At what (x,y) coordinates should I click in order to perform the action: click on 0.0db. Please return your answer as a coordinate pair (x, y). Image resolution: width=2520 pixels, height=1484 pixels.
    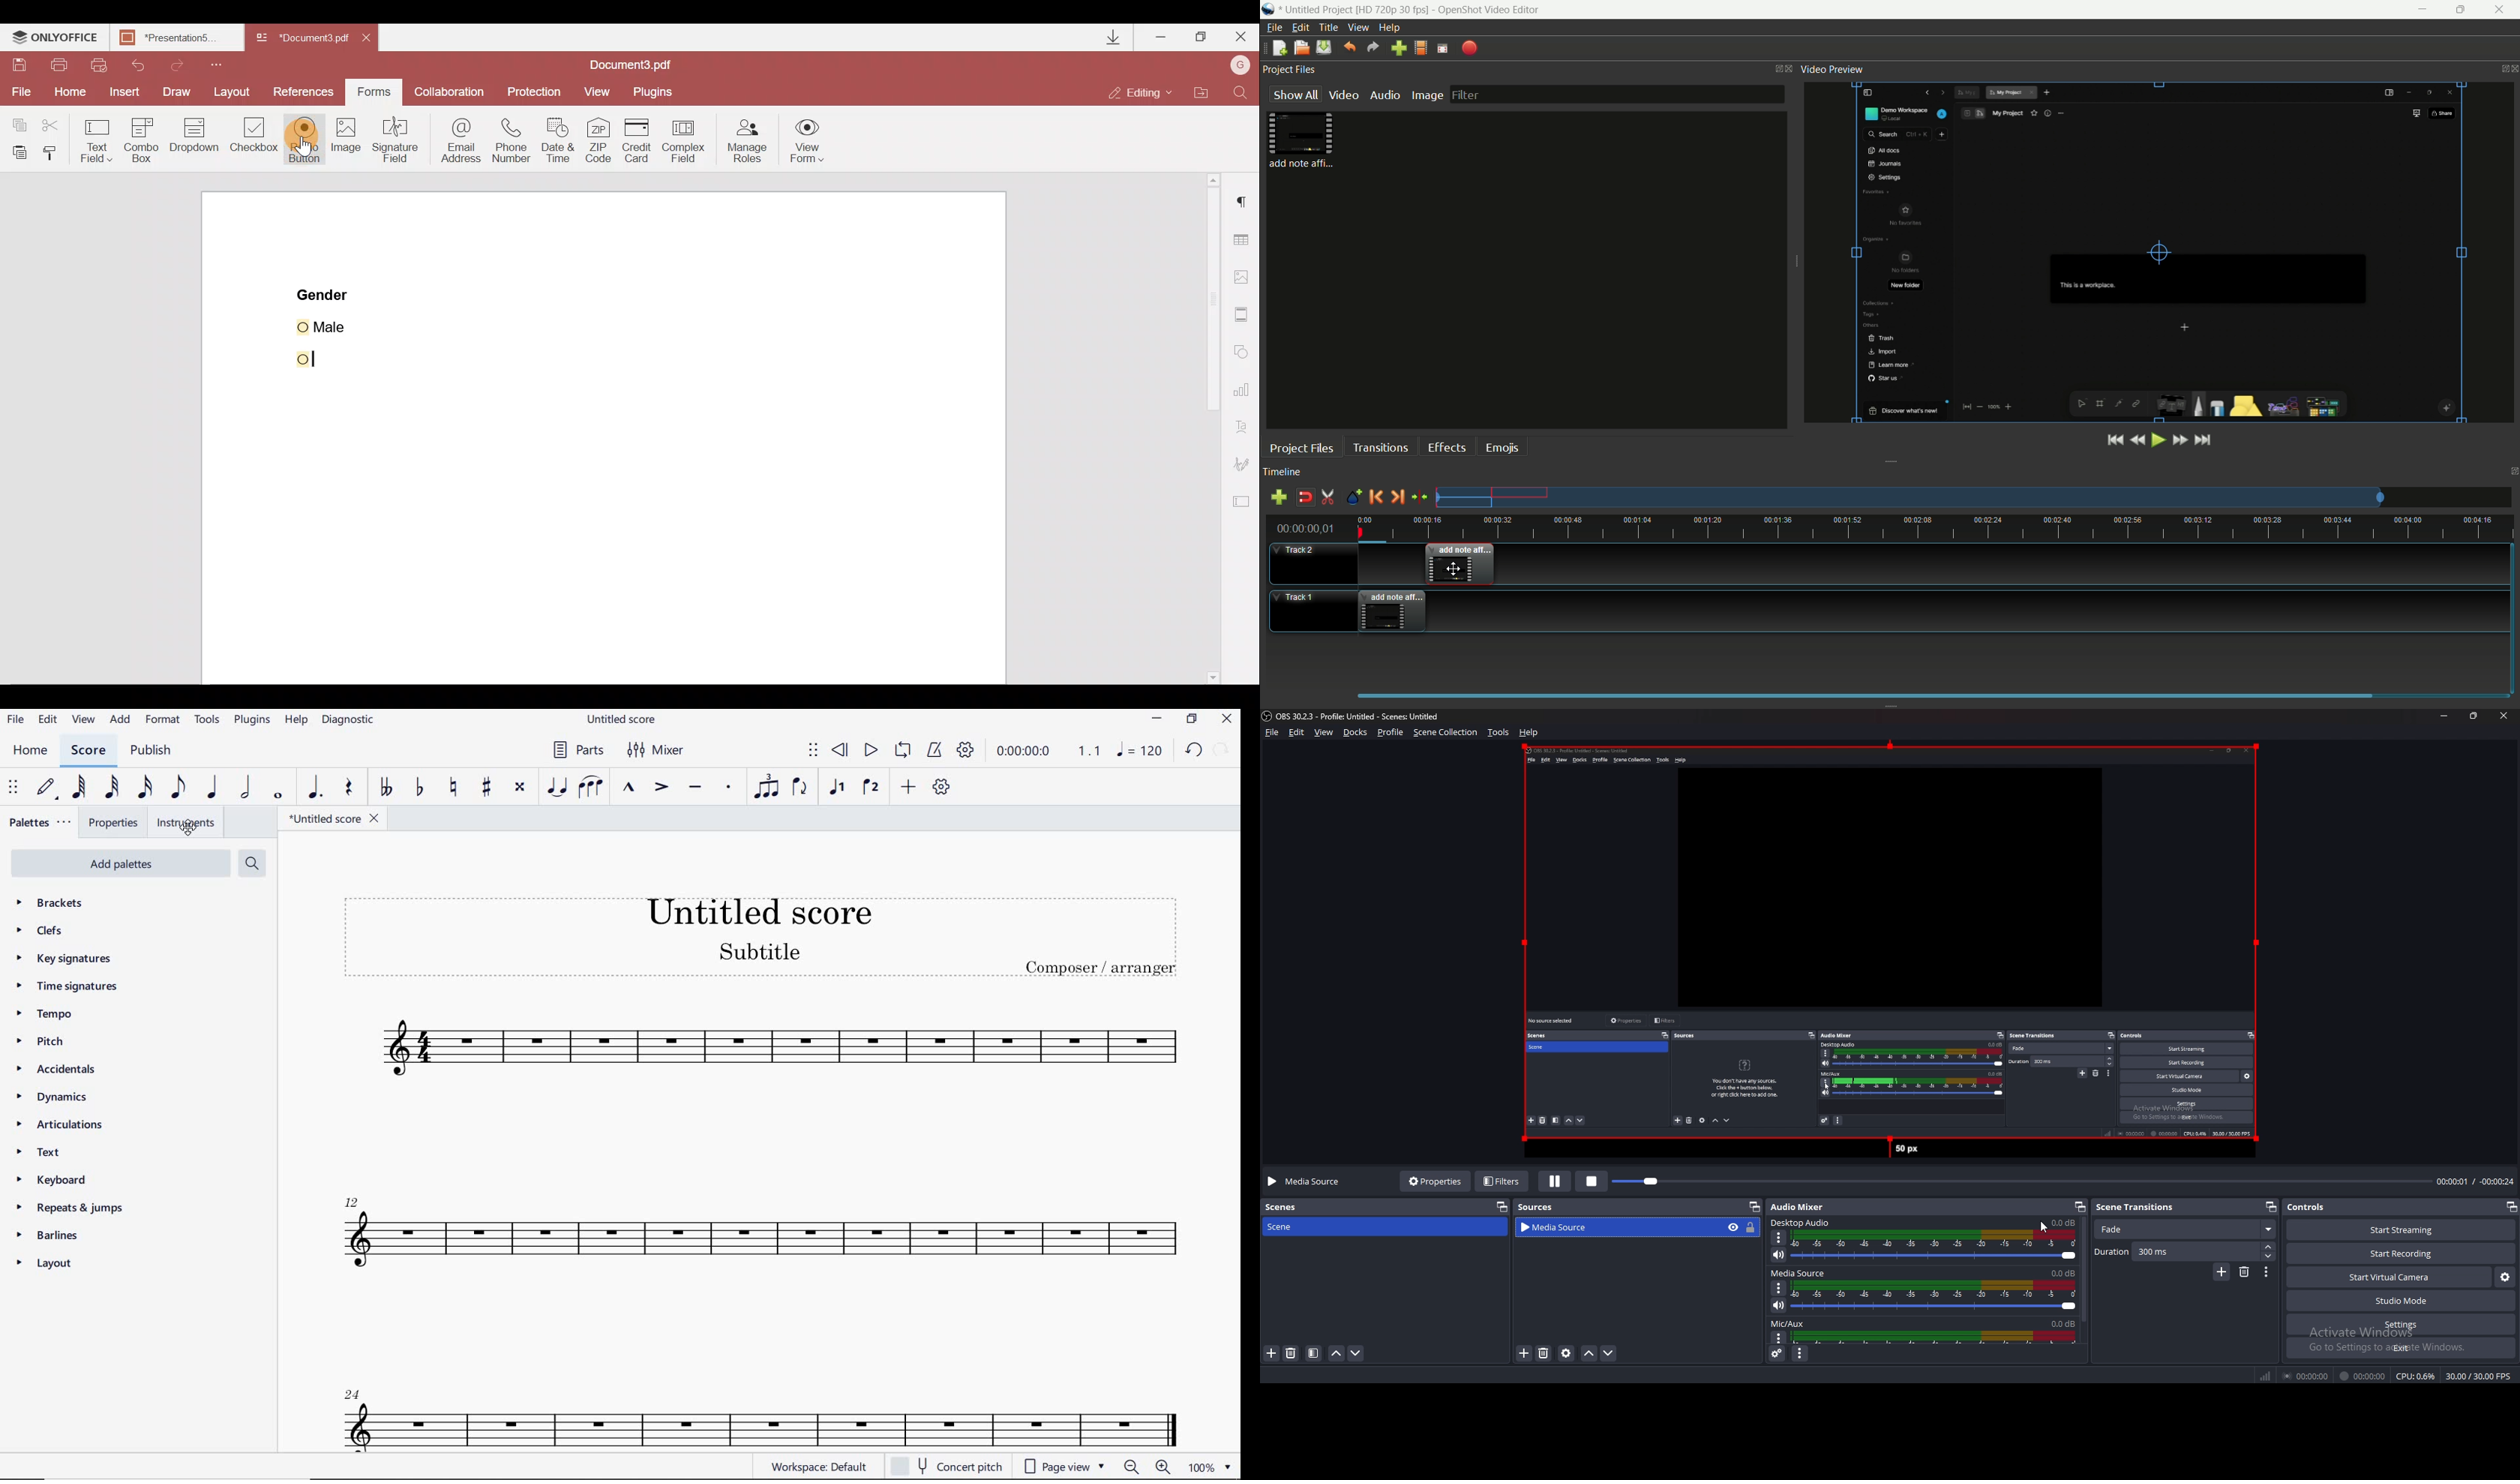
    Looking at the image, I should click on (2060, 1322).